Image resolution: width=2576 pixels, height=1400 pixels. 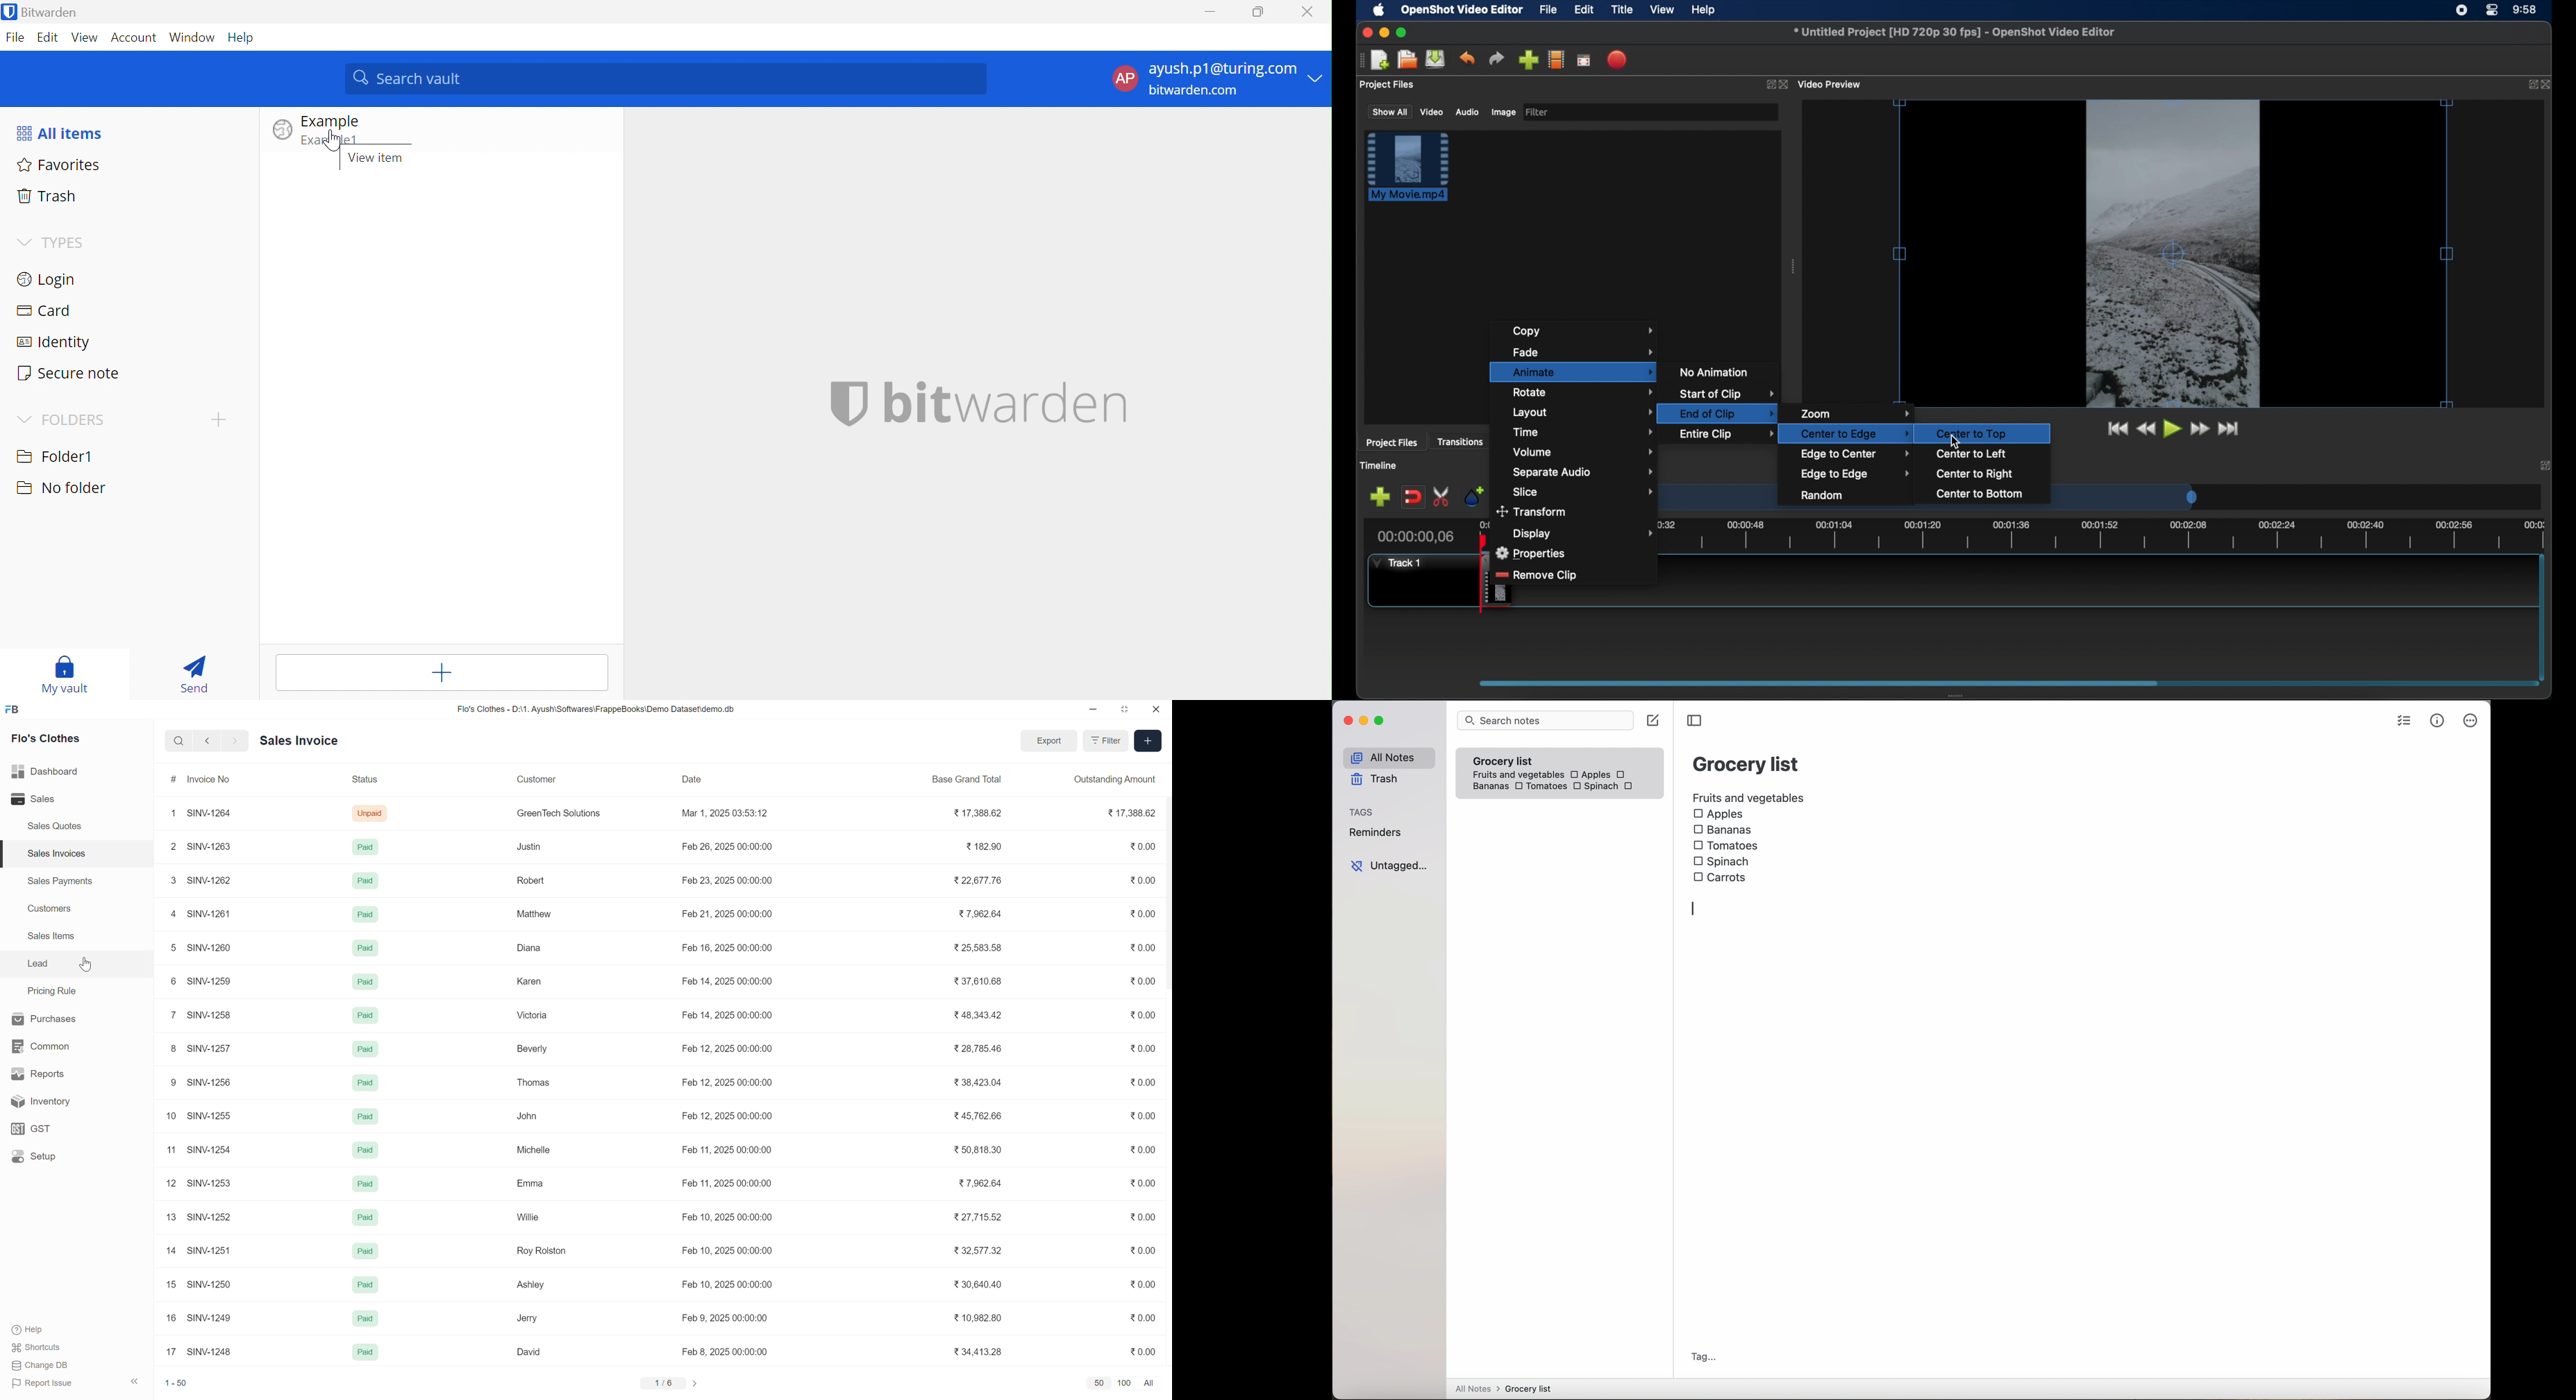 What do you see at coordinates (977, 983) in the screenshot?
I see `337,610.68` at bounding box center [977, 983].